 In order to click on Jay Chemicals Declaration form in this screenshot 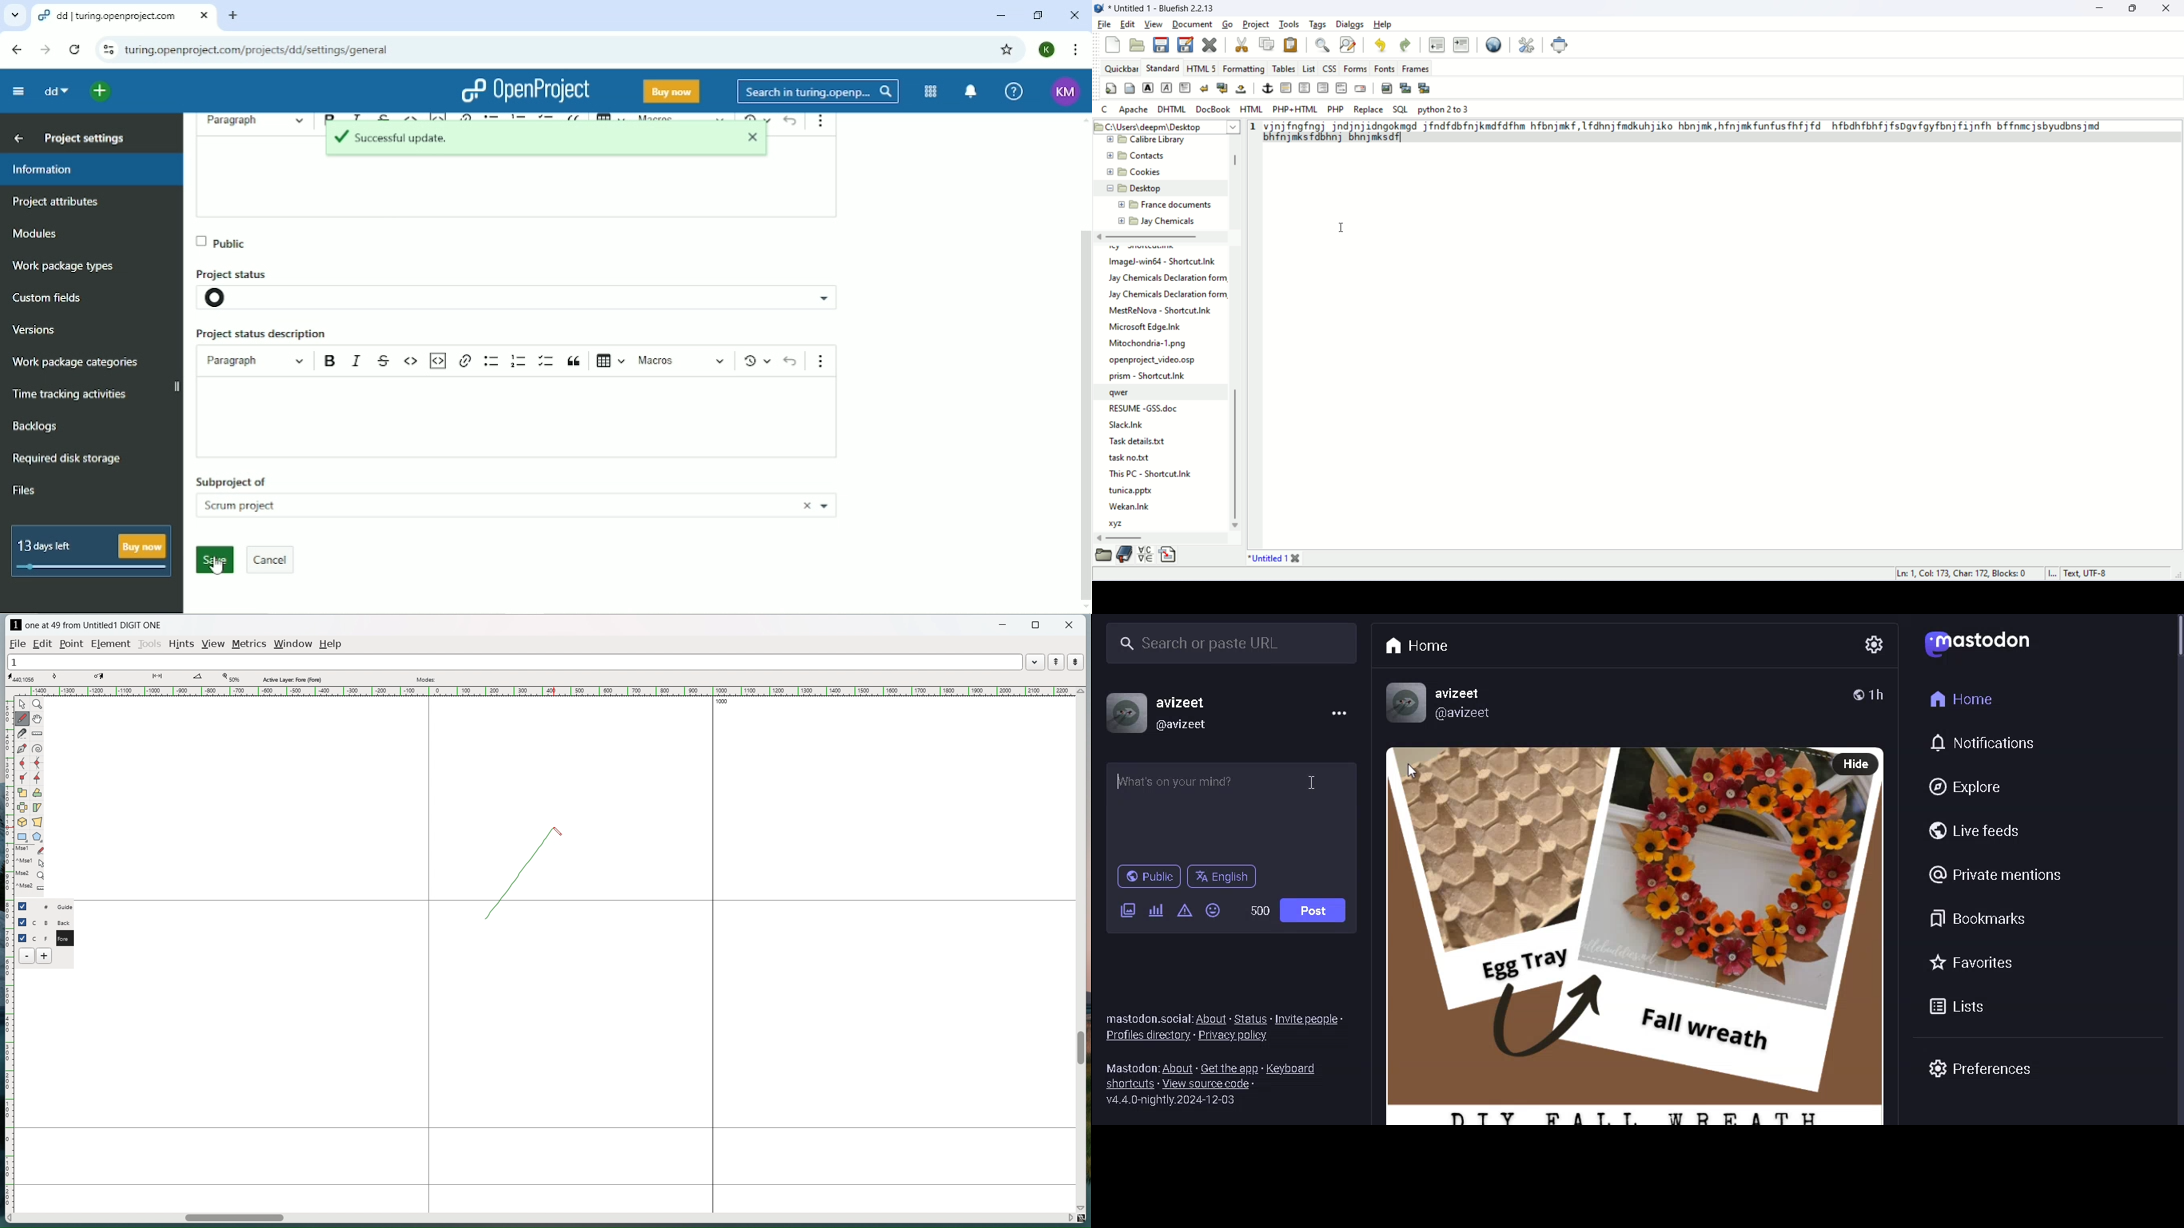, I will do `click(1170, 278)`.